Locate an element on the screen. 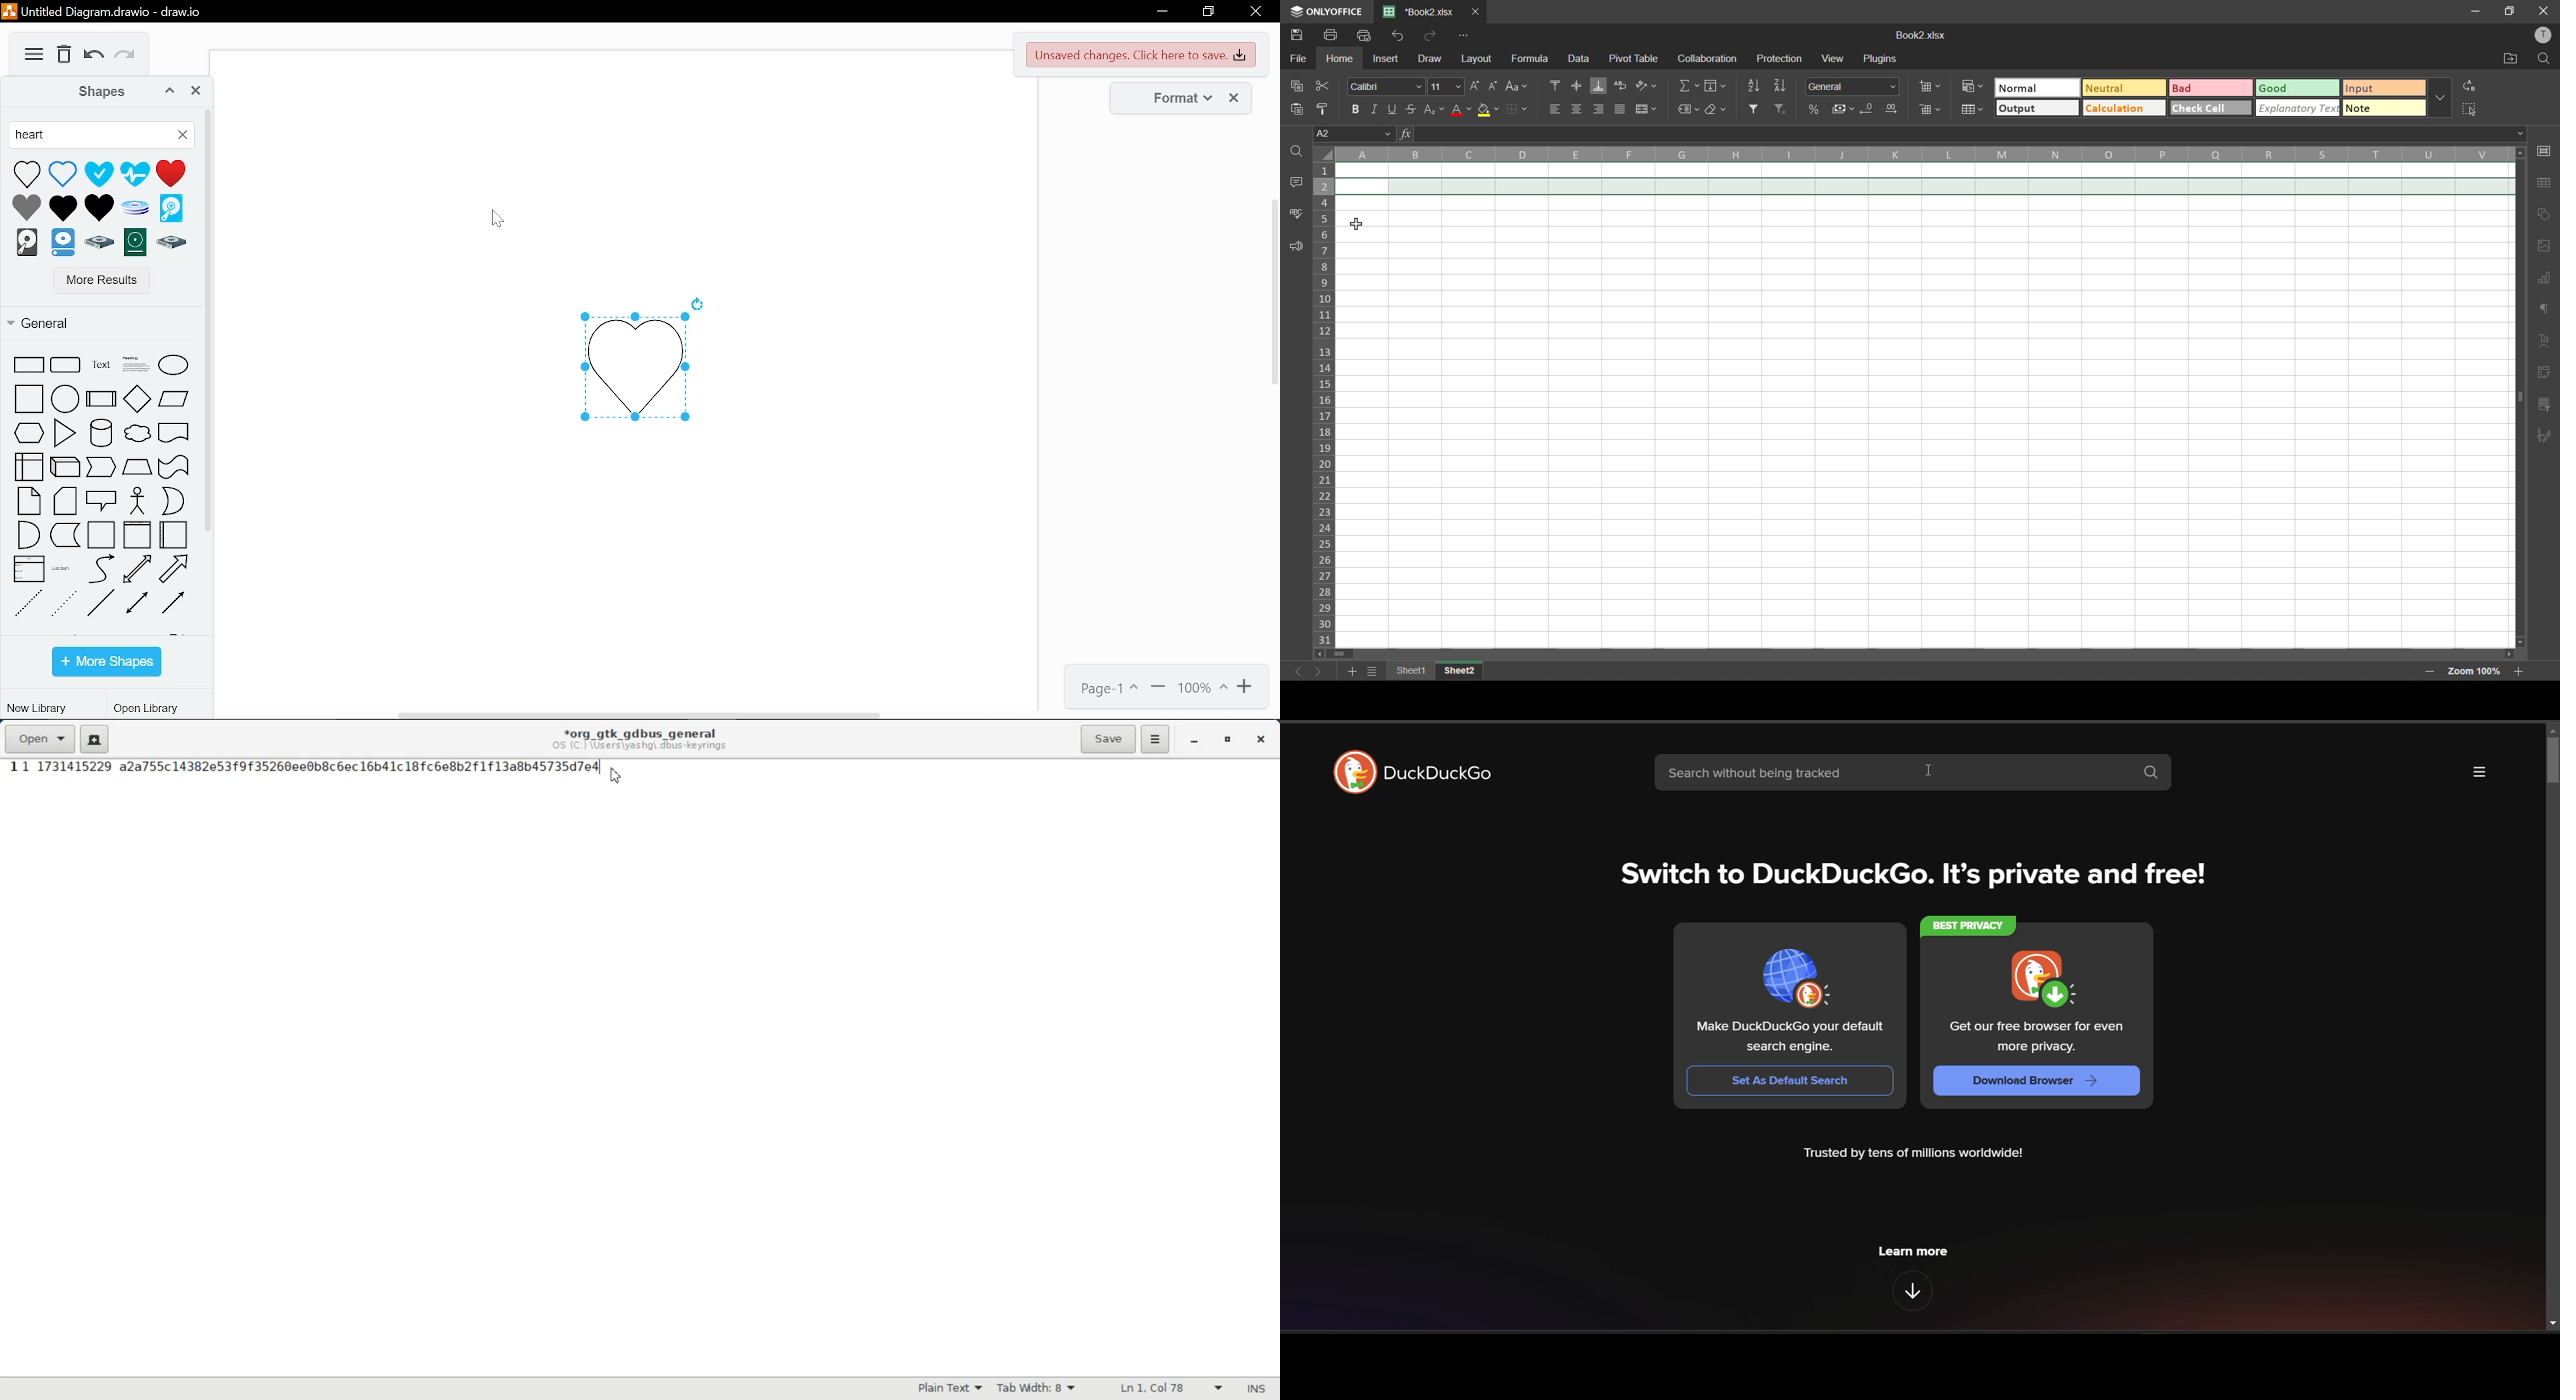 This screenshot has width=2576, height=1400. icon is located at coordinates (2047, 981).